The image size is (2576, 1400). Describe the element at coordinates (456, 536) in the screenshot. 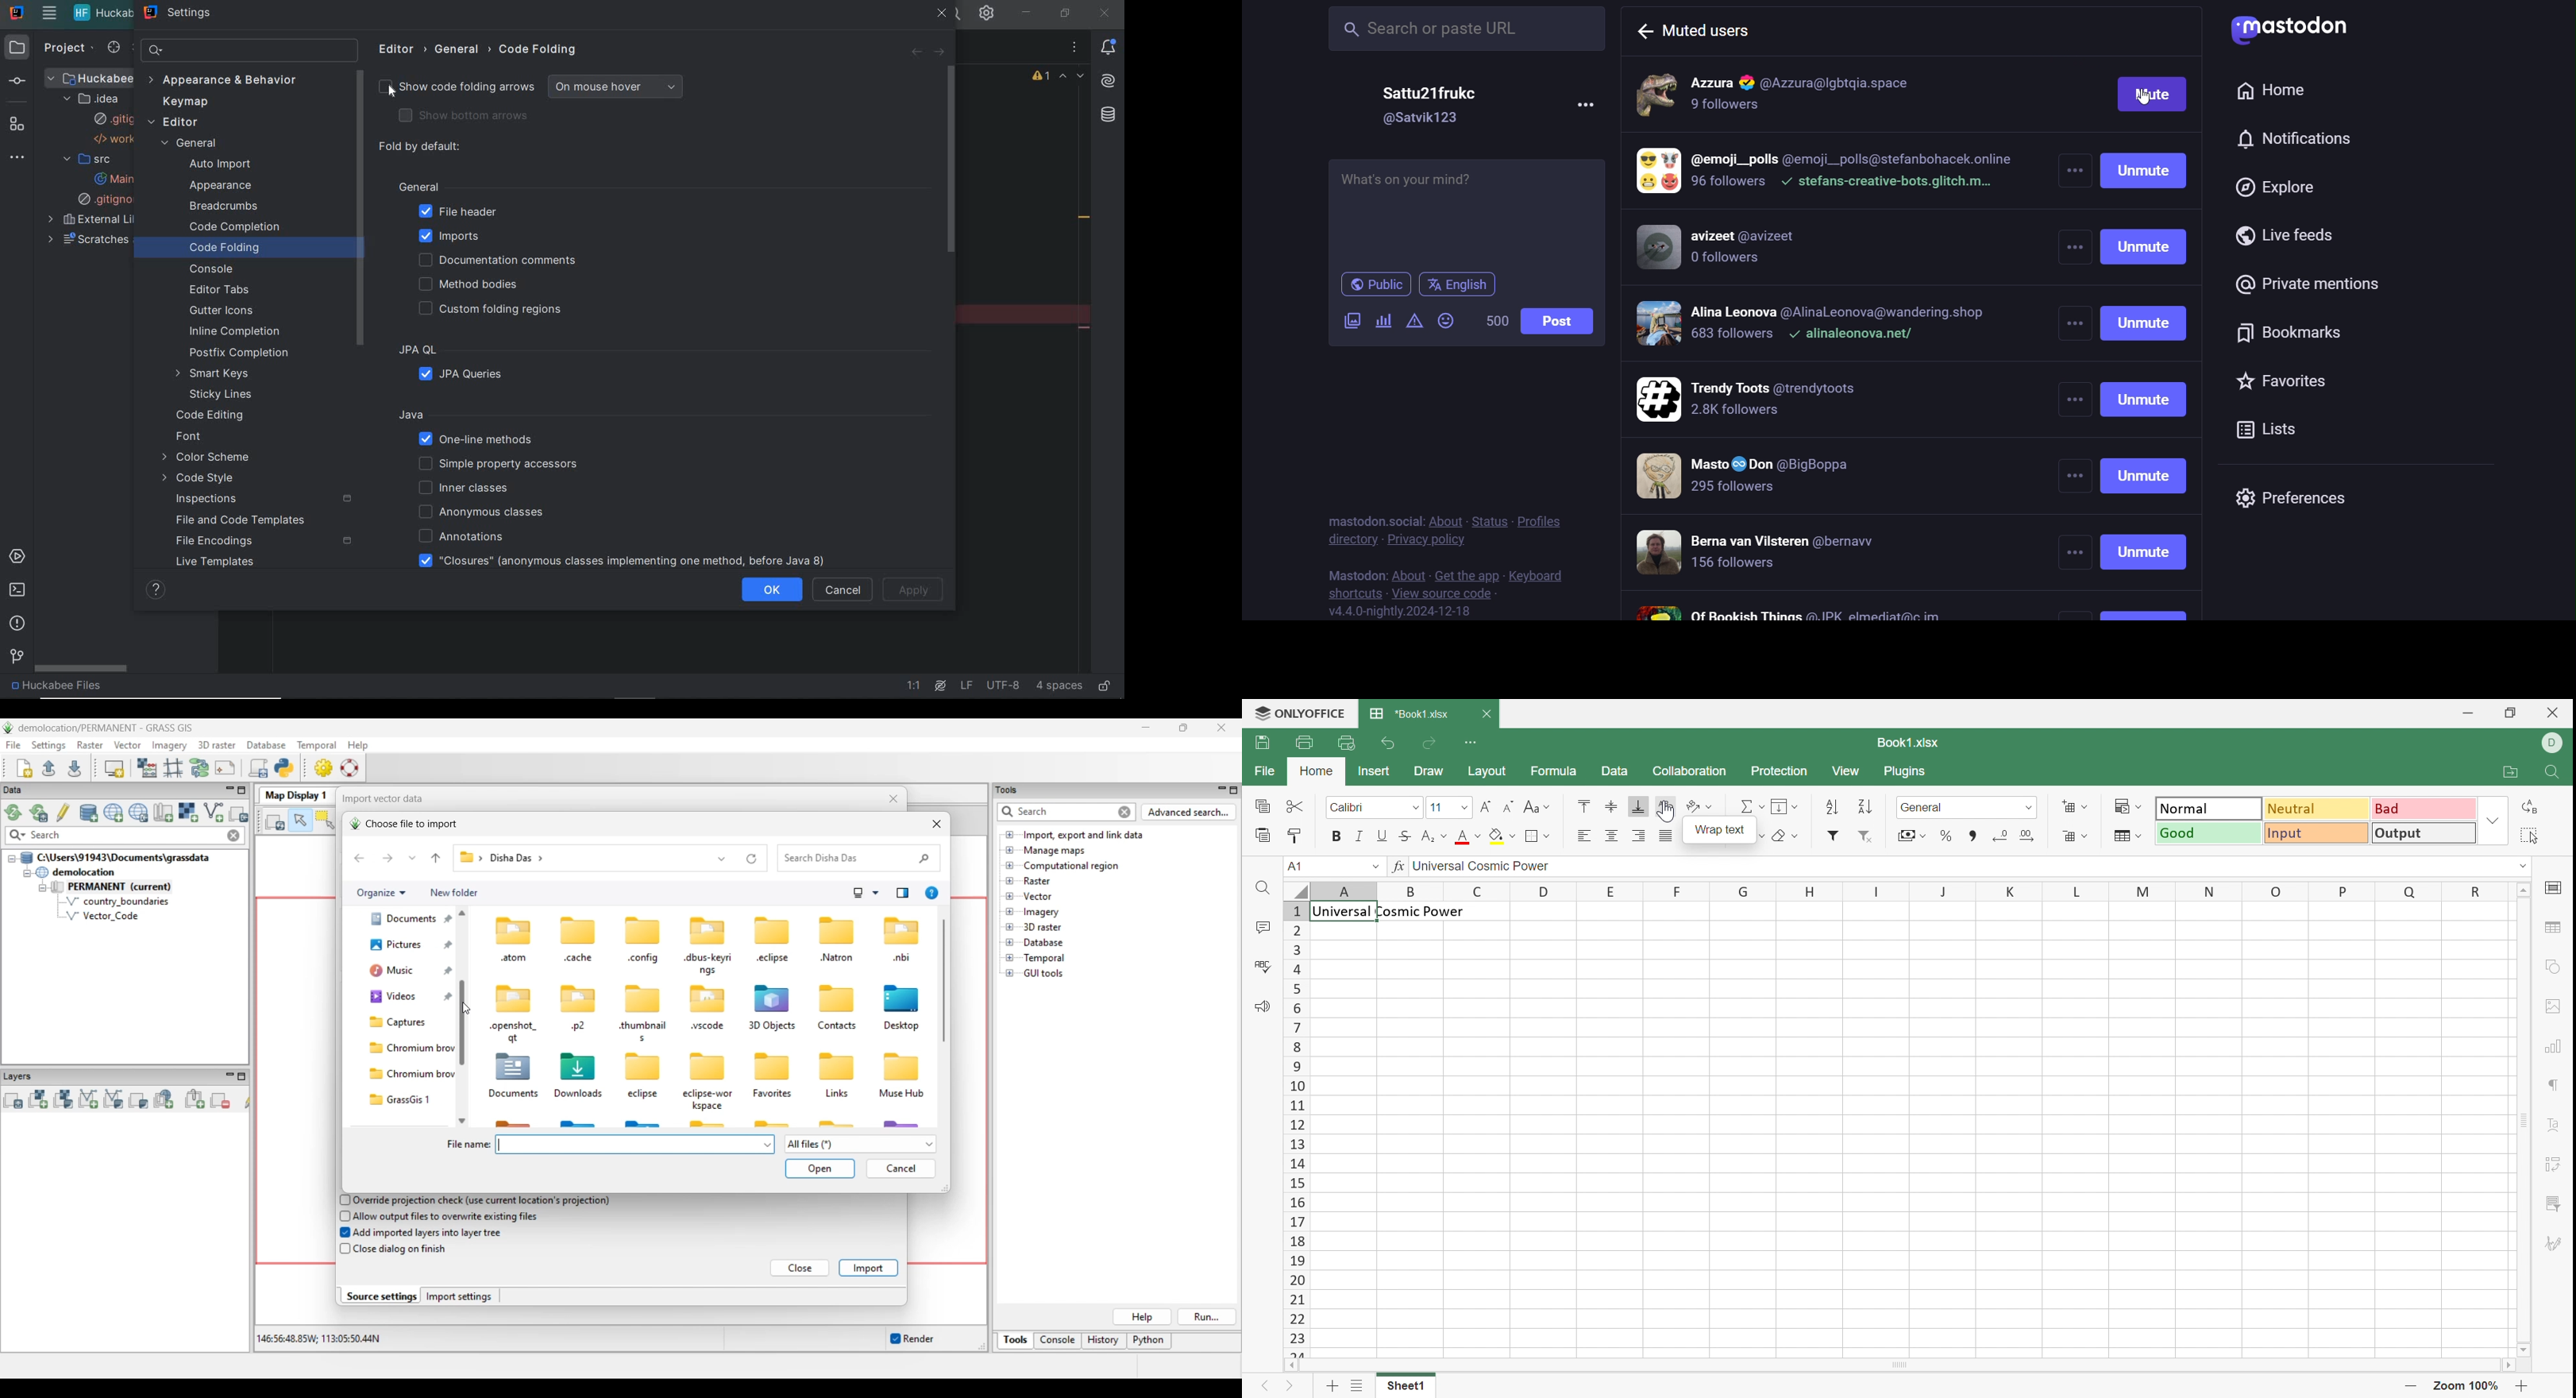

I see `annotations` at that location.